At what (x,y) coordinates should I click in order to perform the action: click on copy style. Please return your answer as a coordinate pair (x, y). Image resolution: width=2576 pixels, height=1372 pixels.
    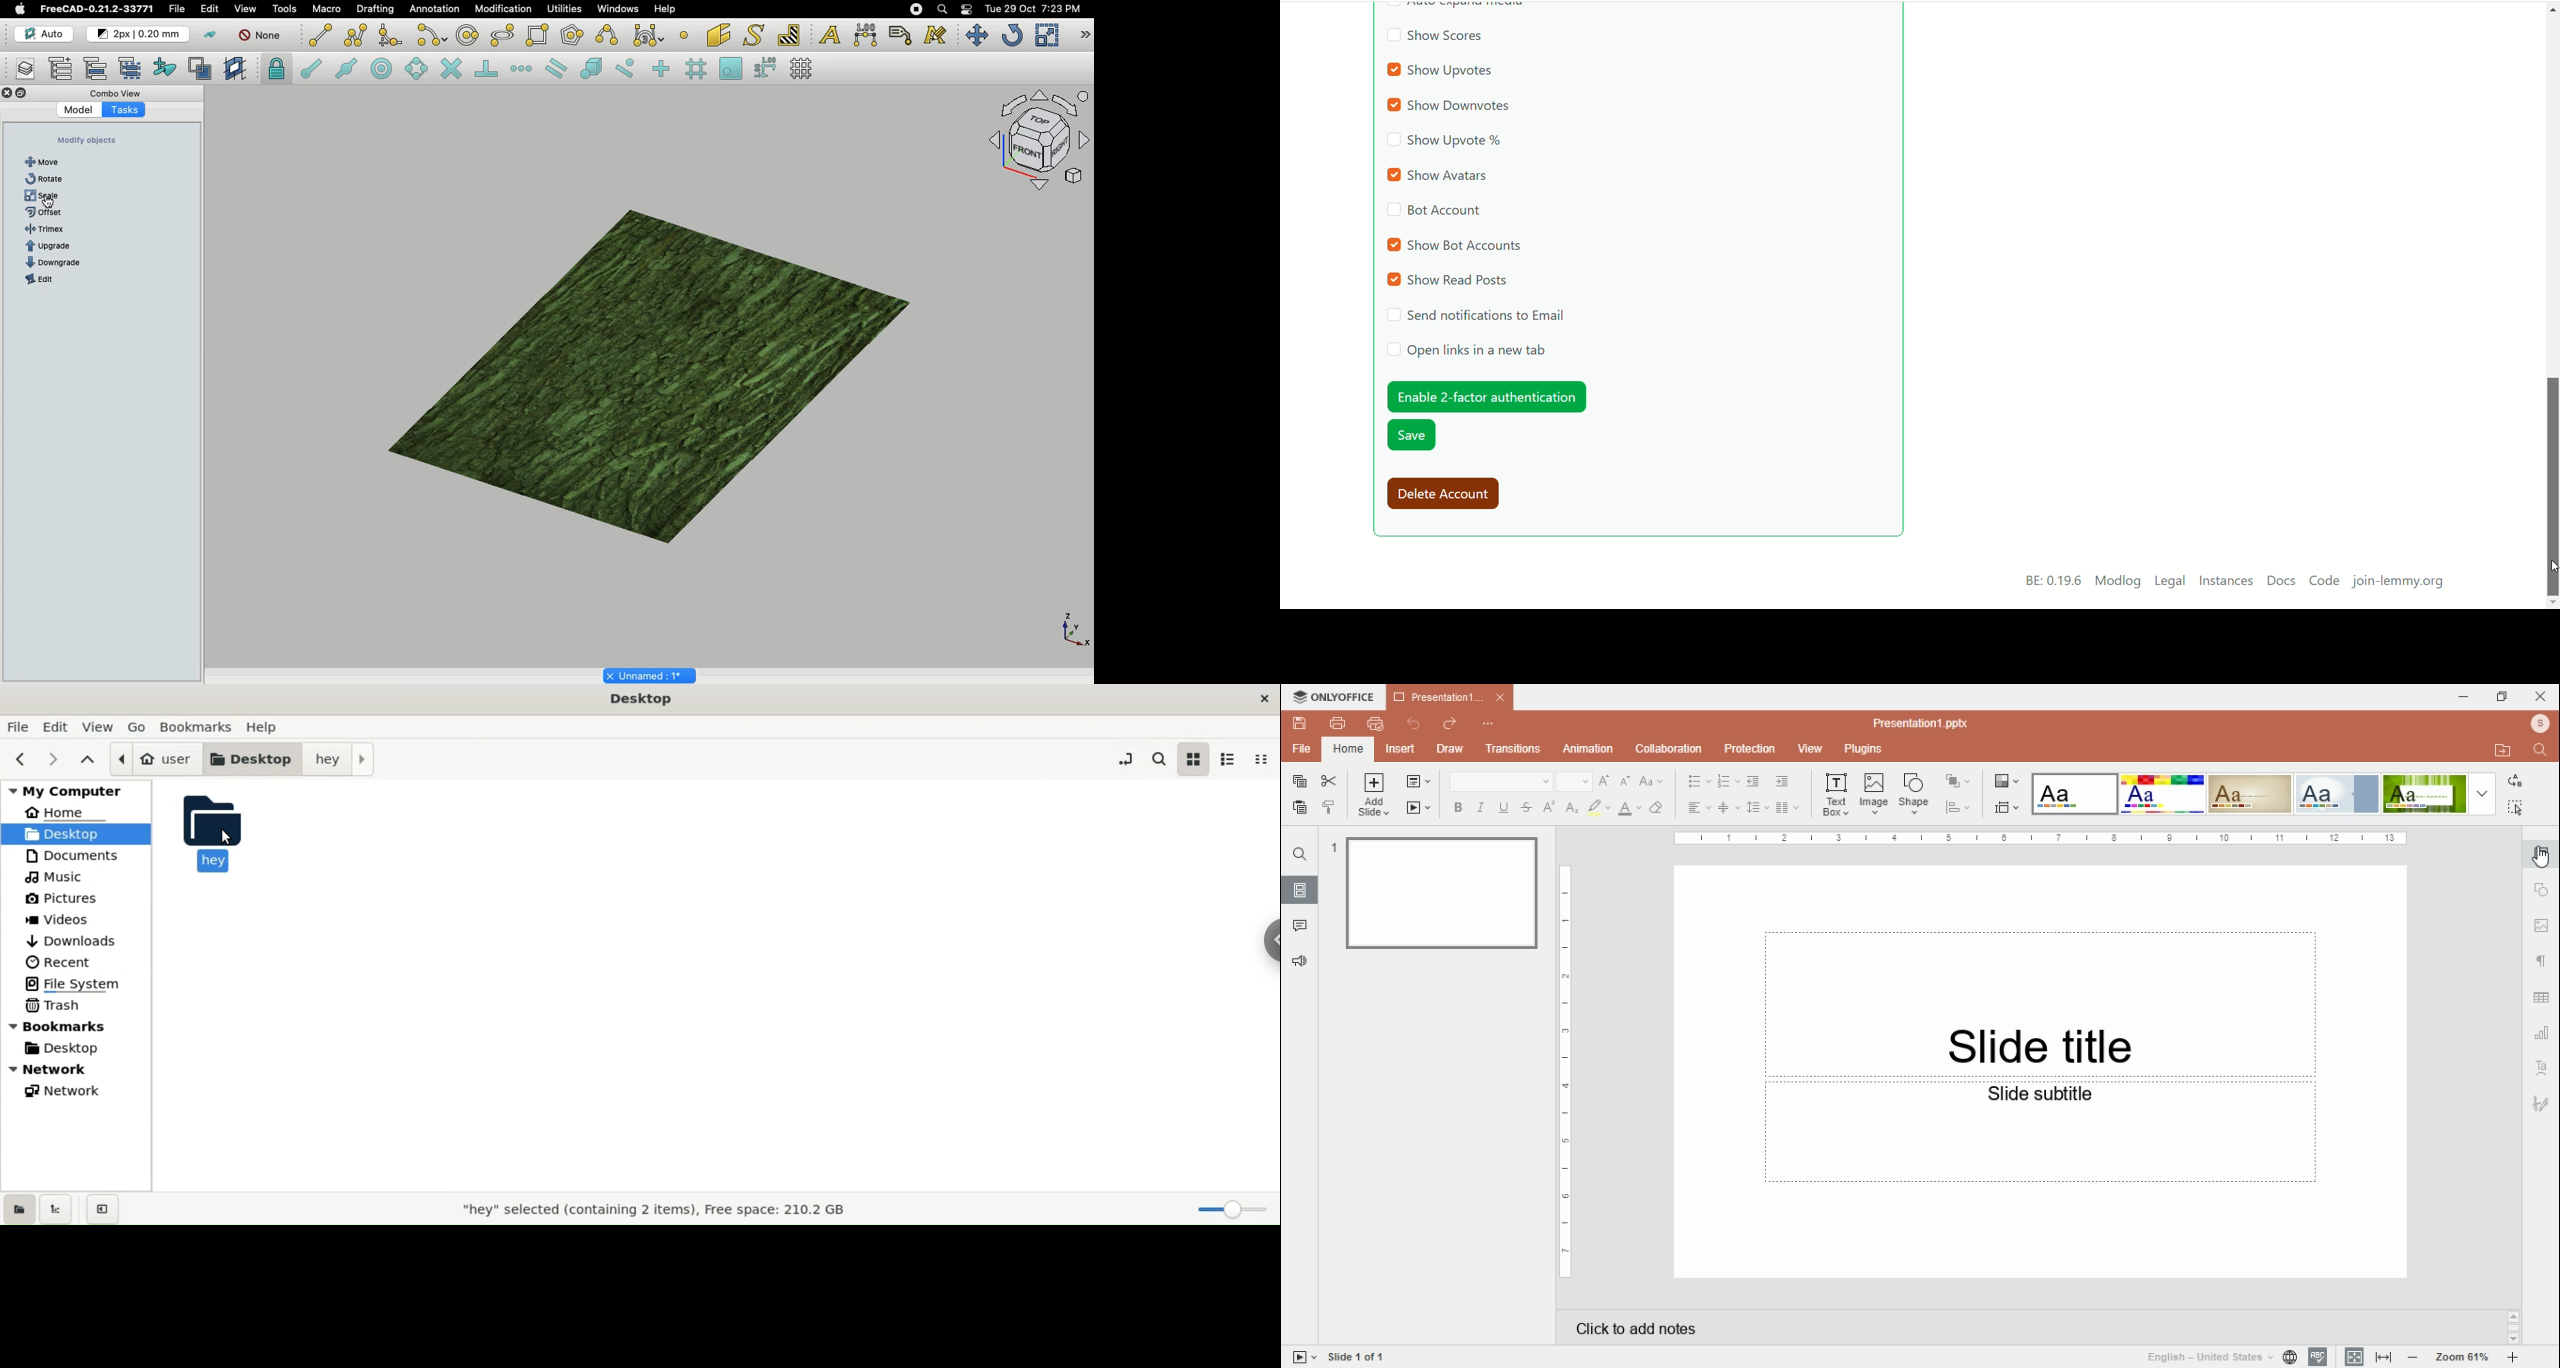
    Looking at the image, I should click on (1328, 808).